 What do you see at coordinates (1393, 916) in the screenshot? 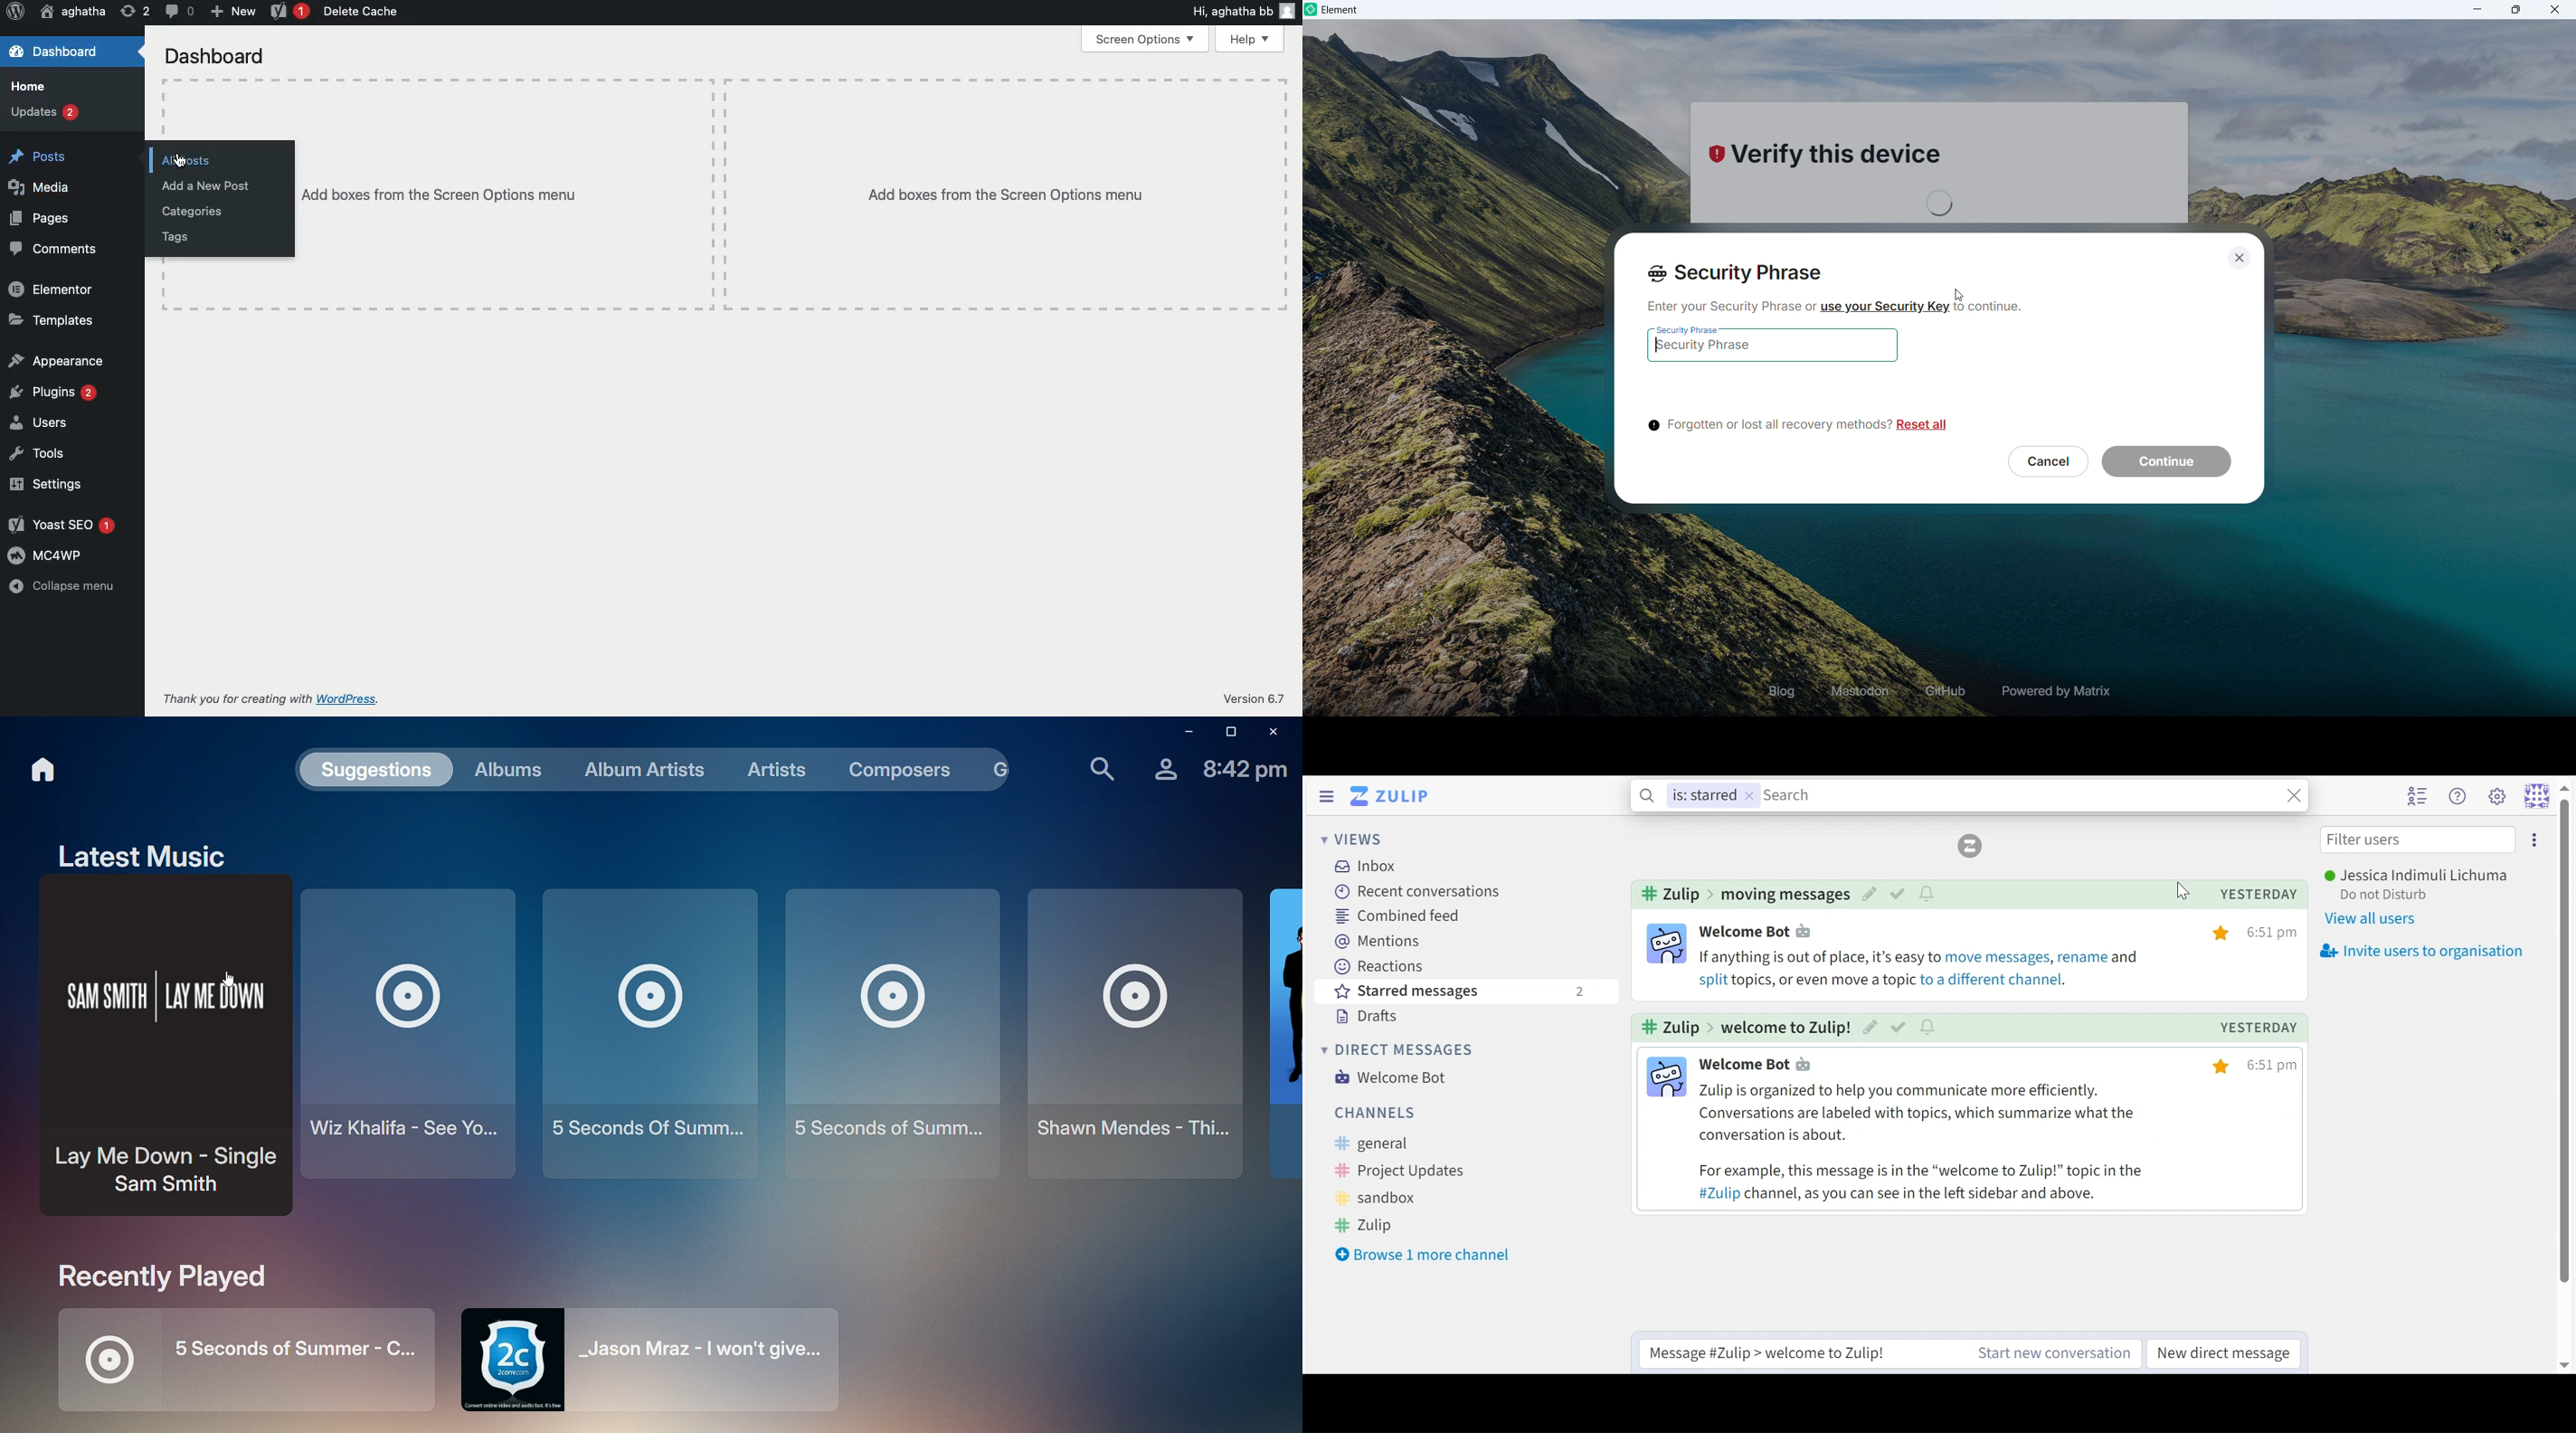
I see `Combined Feed` at bounding box center [1393, 916].